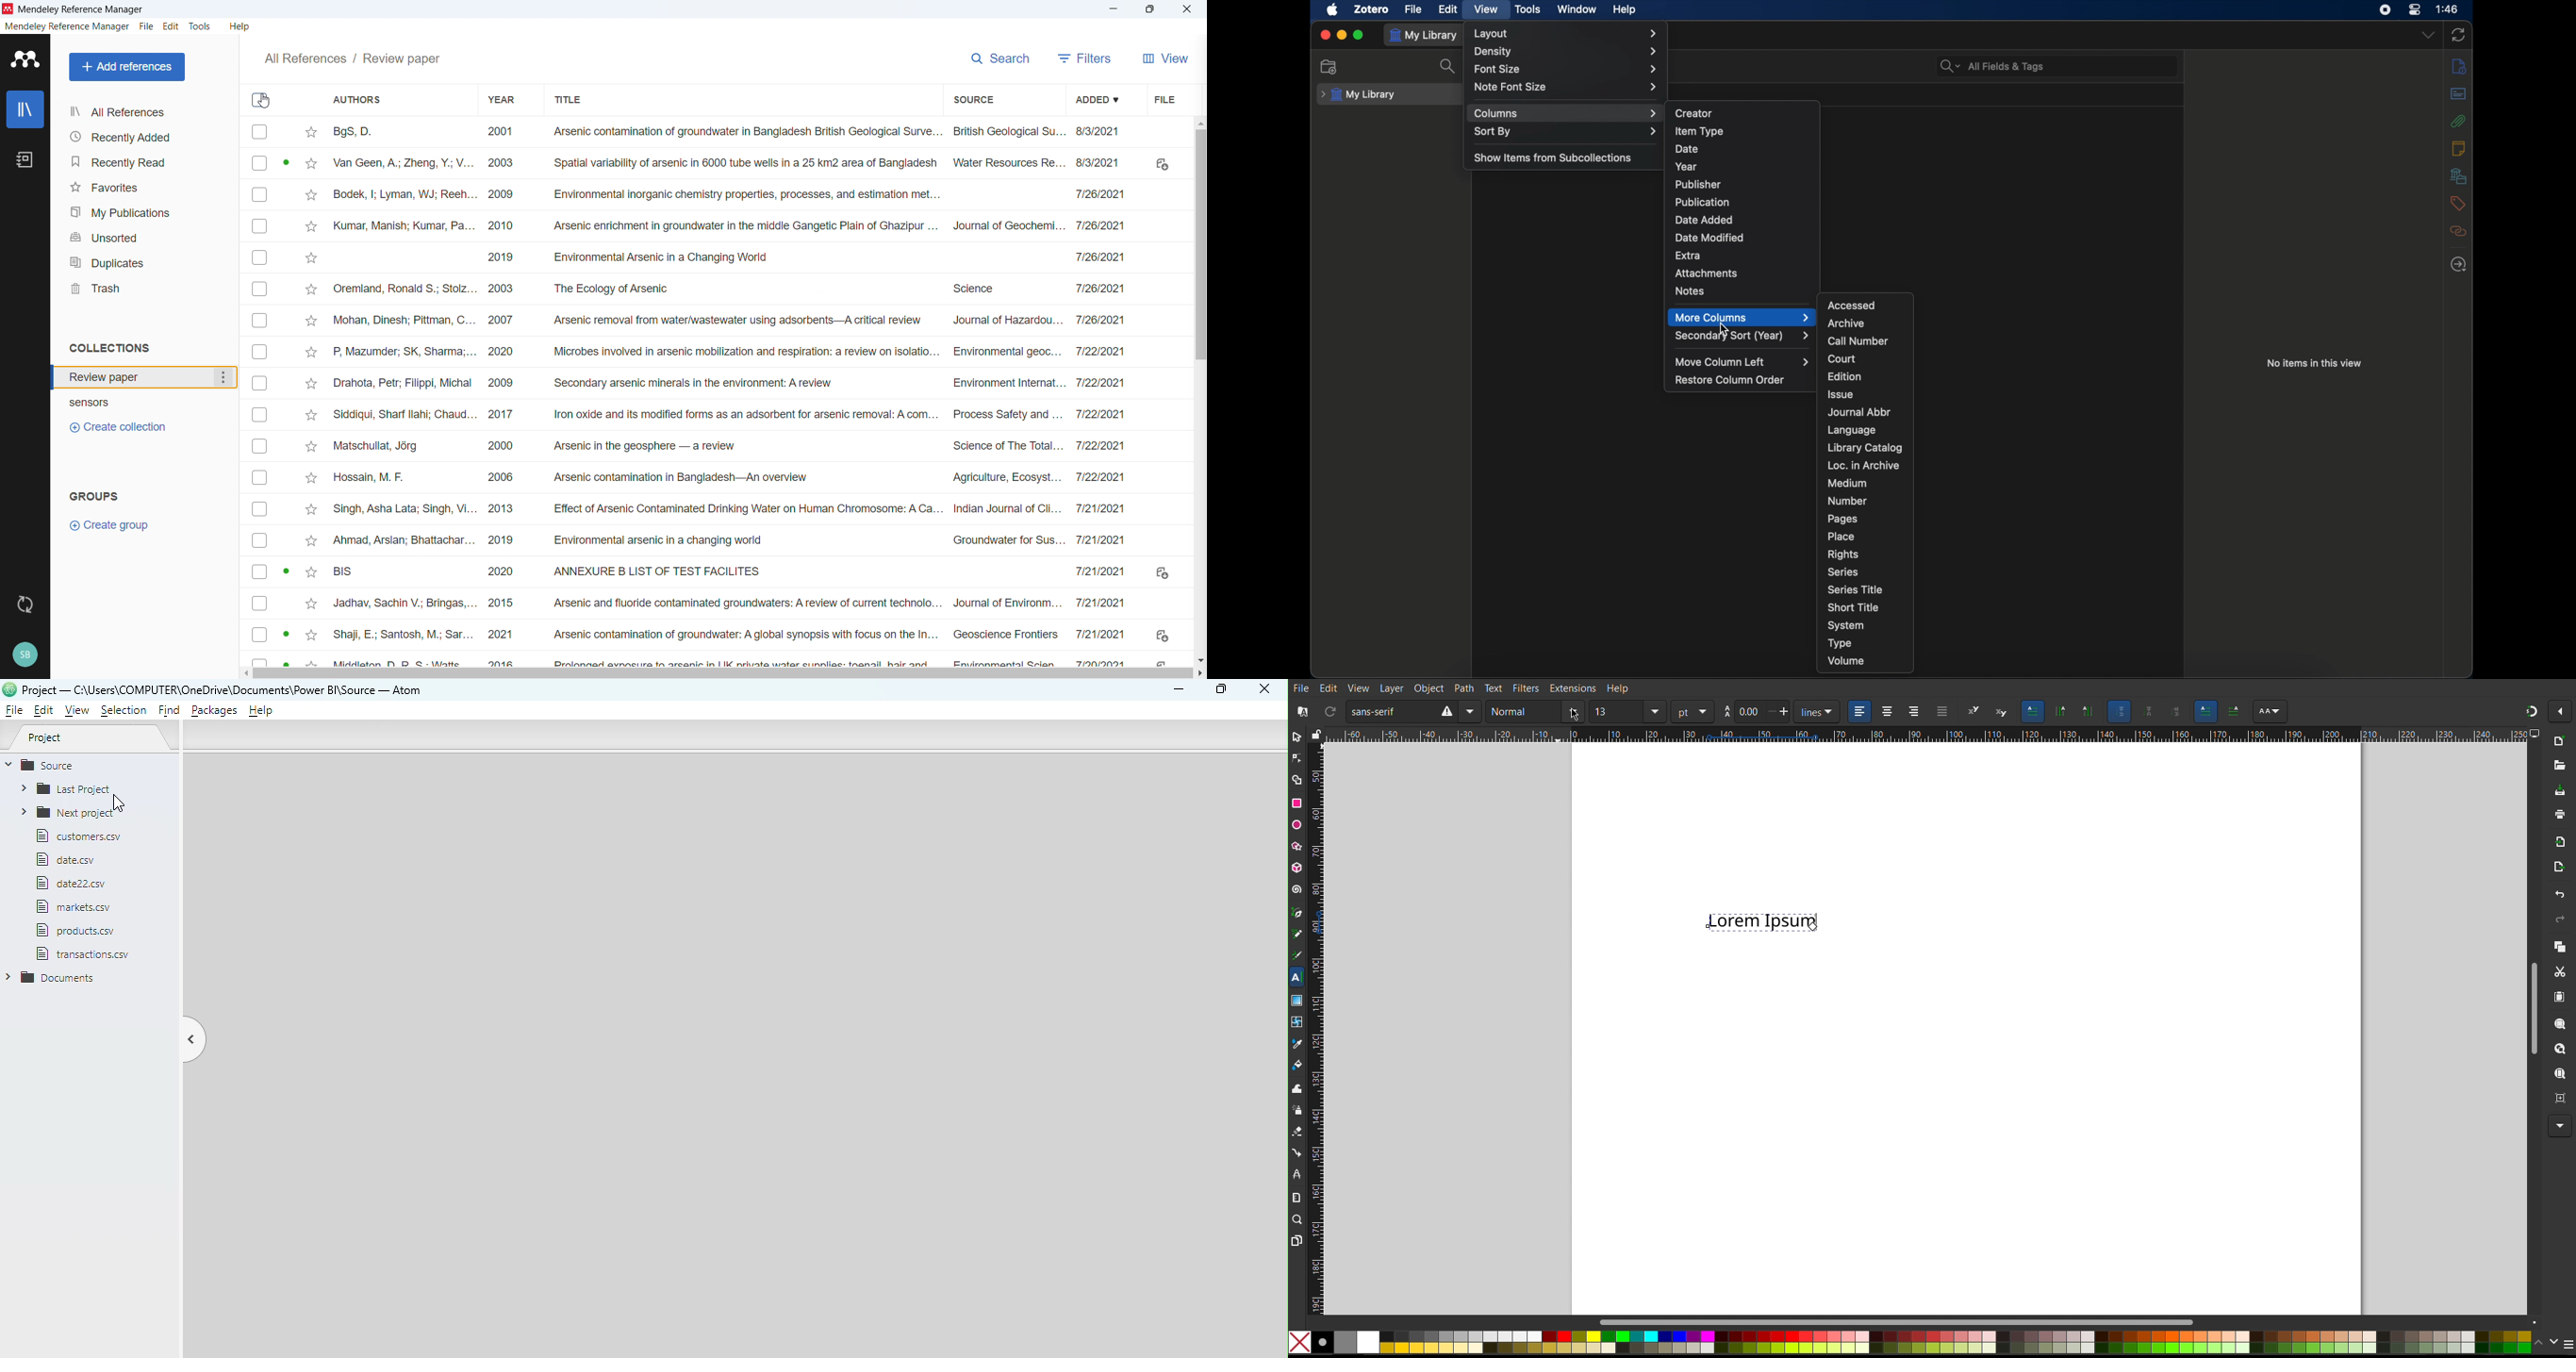  Describe the element at coordinates (733, 321) in the screenshot. I see `Zhang, S; Chang, J; Lin, C;... Enhancement of methanogenesis via direct interspecies electron transfer bet... ElsevierS Zhang, J ... 10/28/2024` at that location.